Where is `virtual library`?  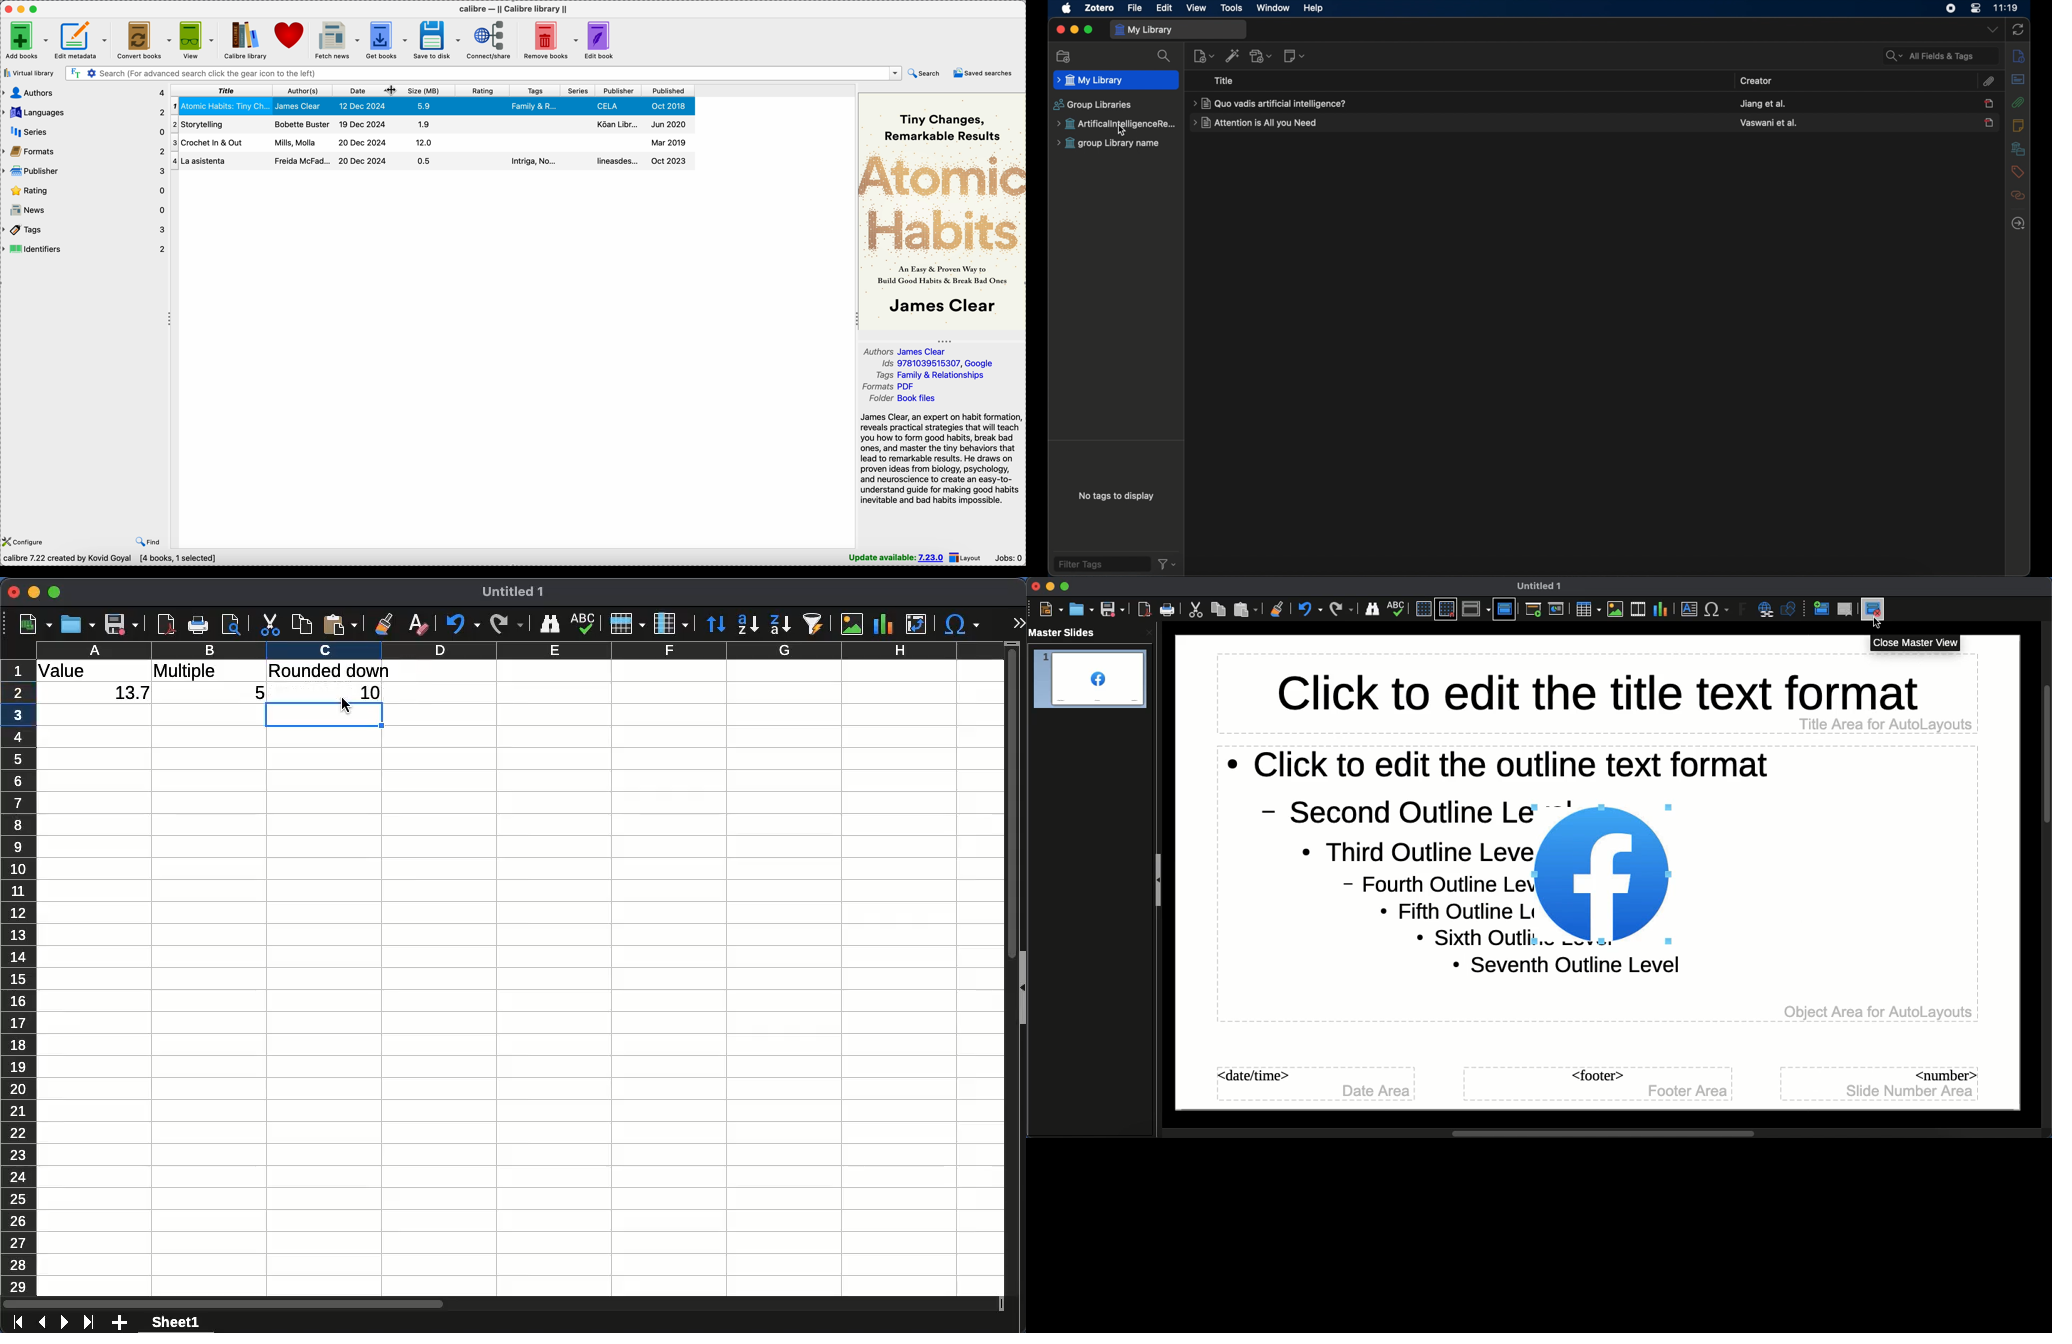
virtual library is located at coordinates (29, 74).